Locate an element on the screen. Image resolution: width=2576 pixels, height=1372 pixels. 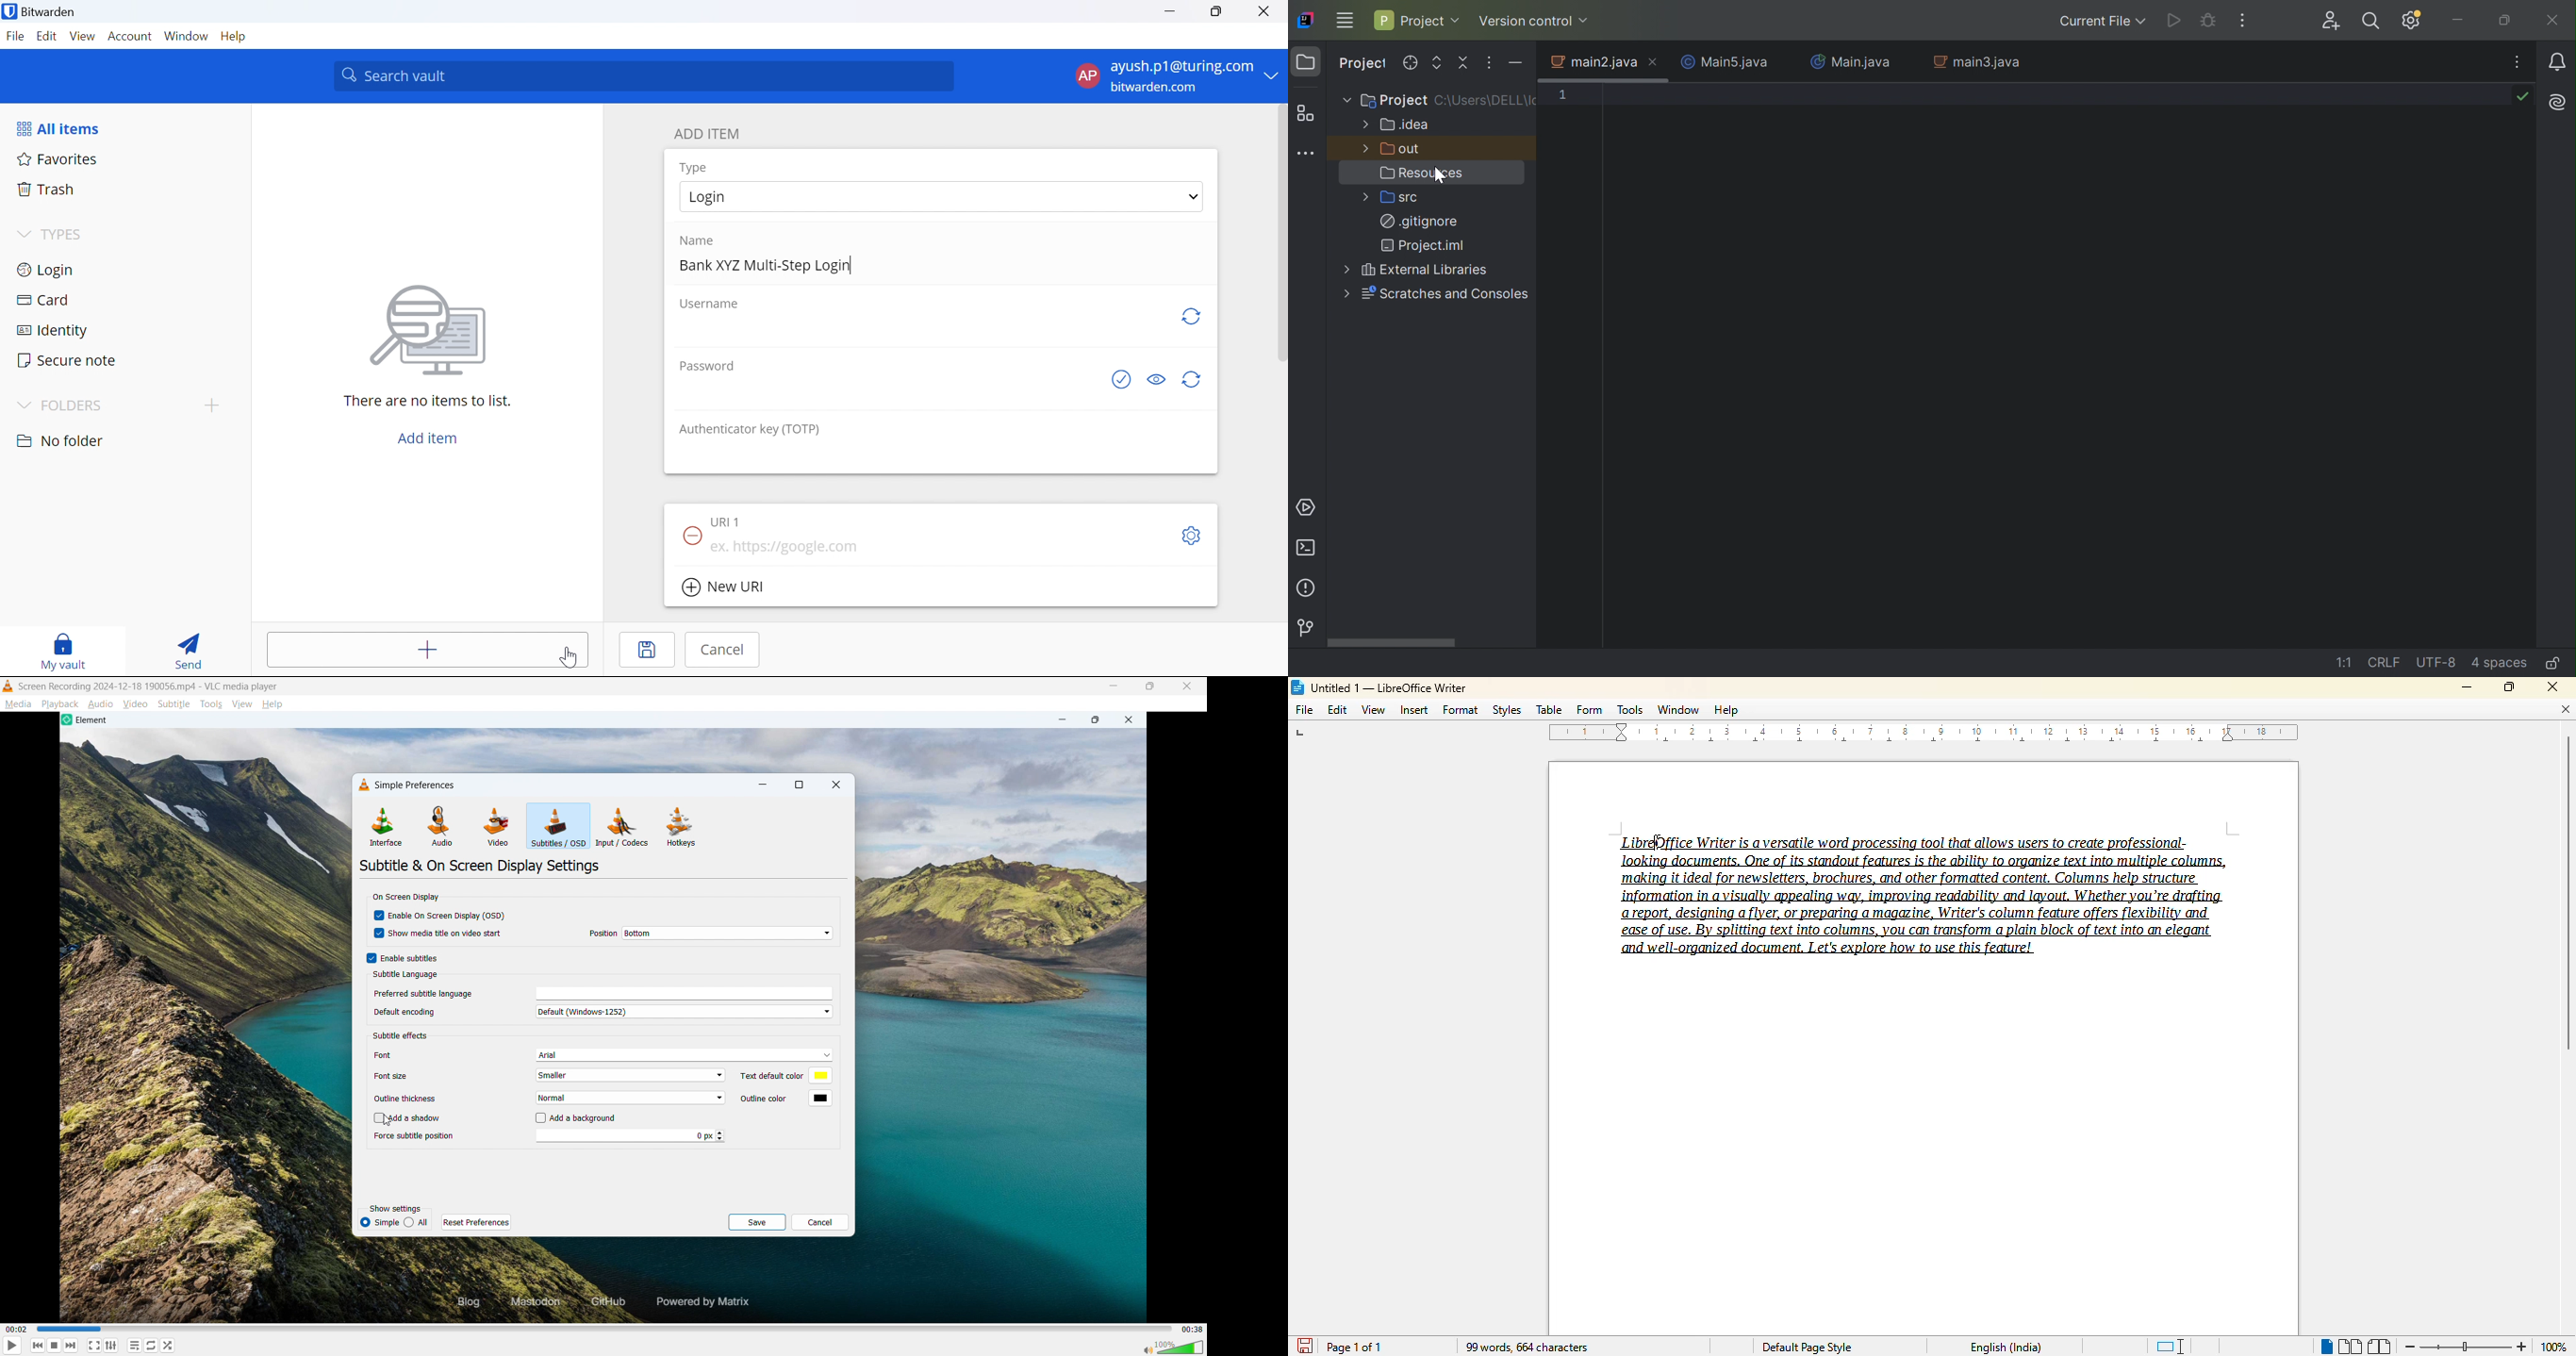
my vault is located at coordinates (67, 651).